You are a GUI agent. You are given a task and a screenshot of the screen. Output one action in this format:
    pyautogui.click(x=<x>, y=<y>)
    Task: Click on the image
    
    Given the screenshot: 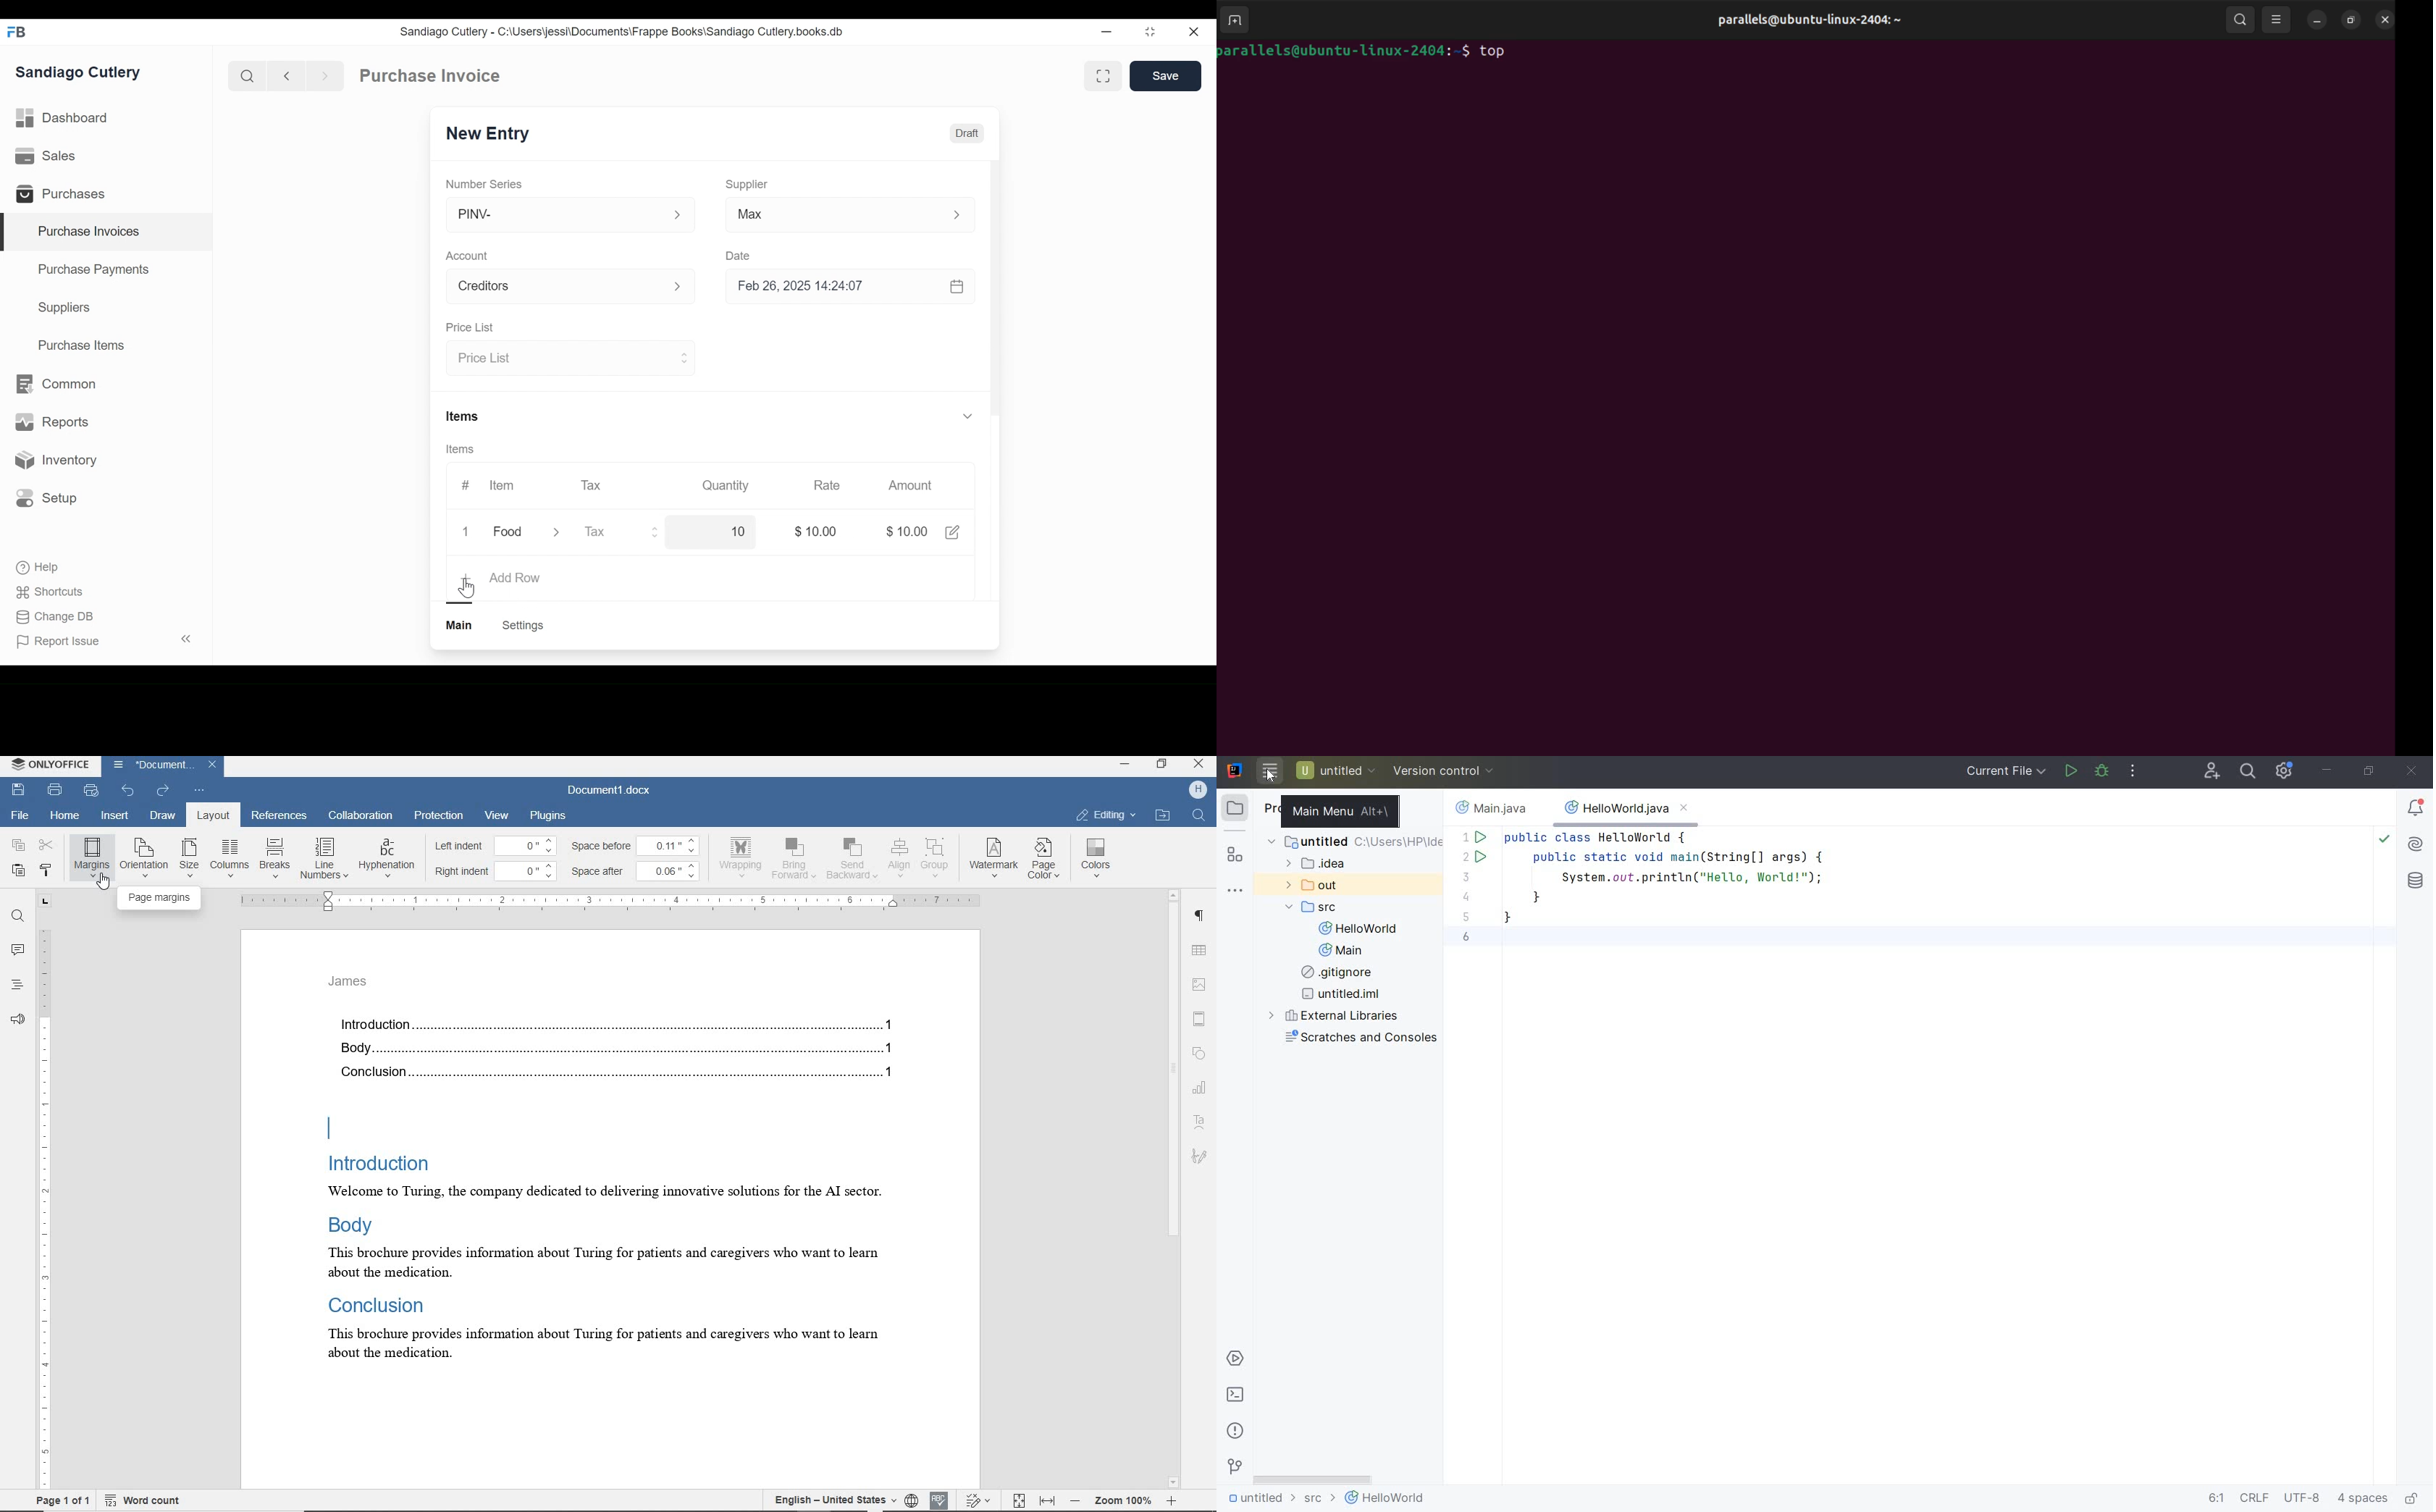 What is the action you would take?
    pyautogui.click(x=1201, y=983)
    